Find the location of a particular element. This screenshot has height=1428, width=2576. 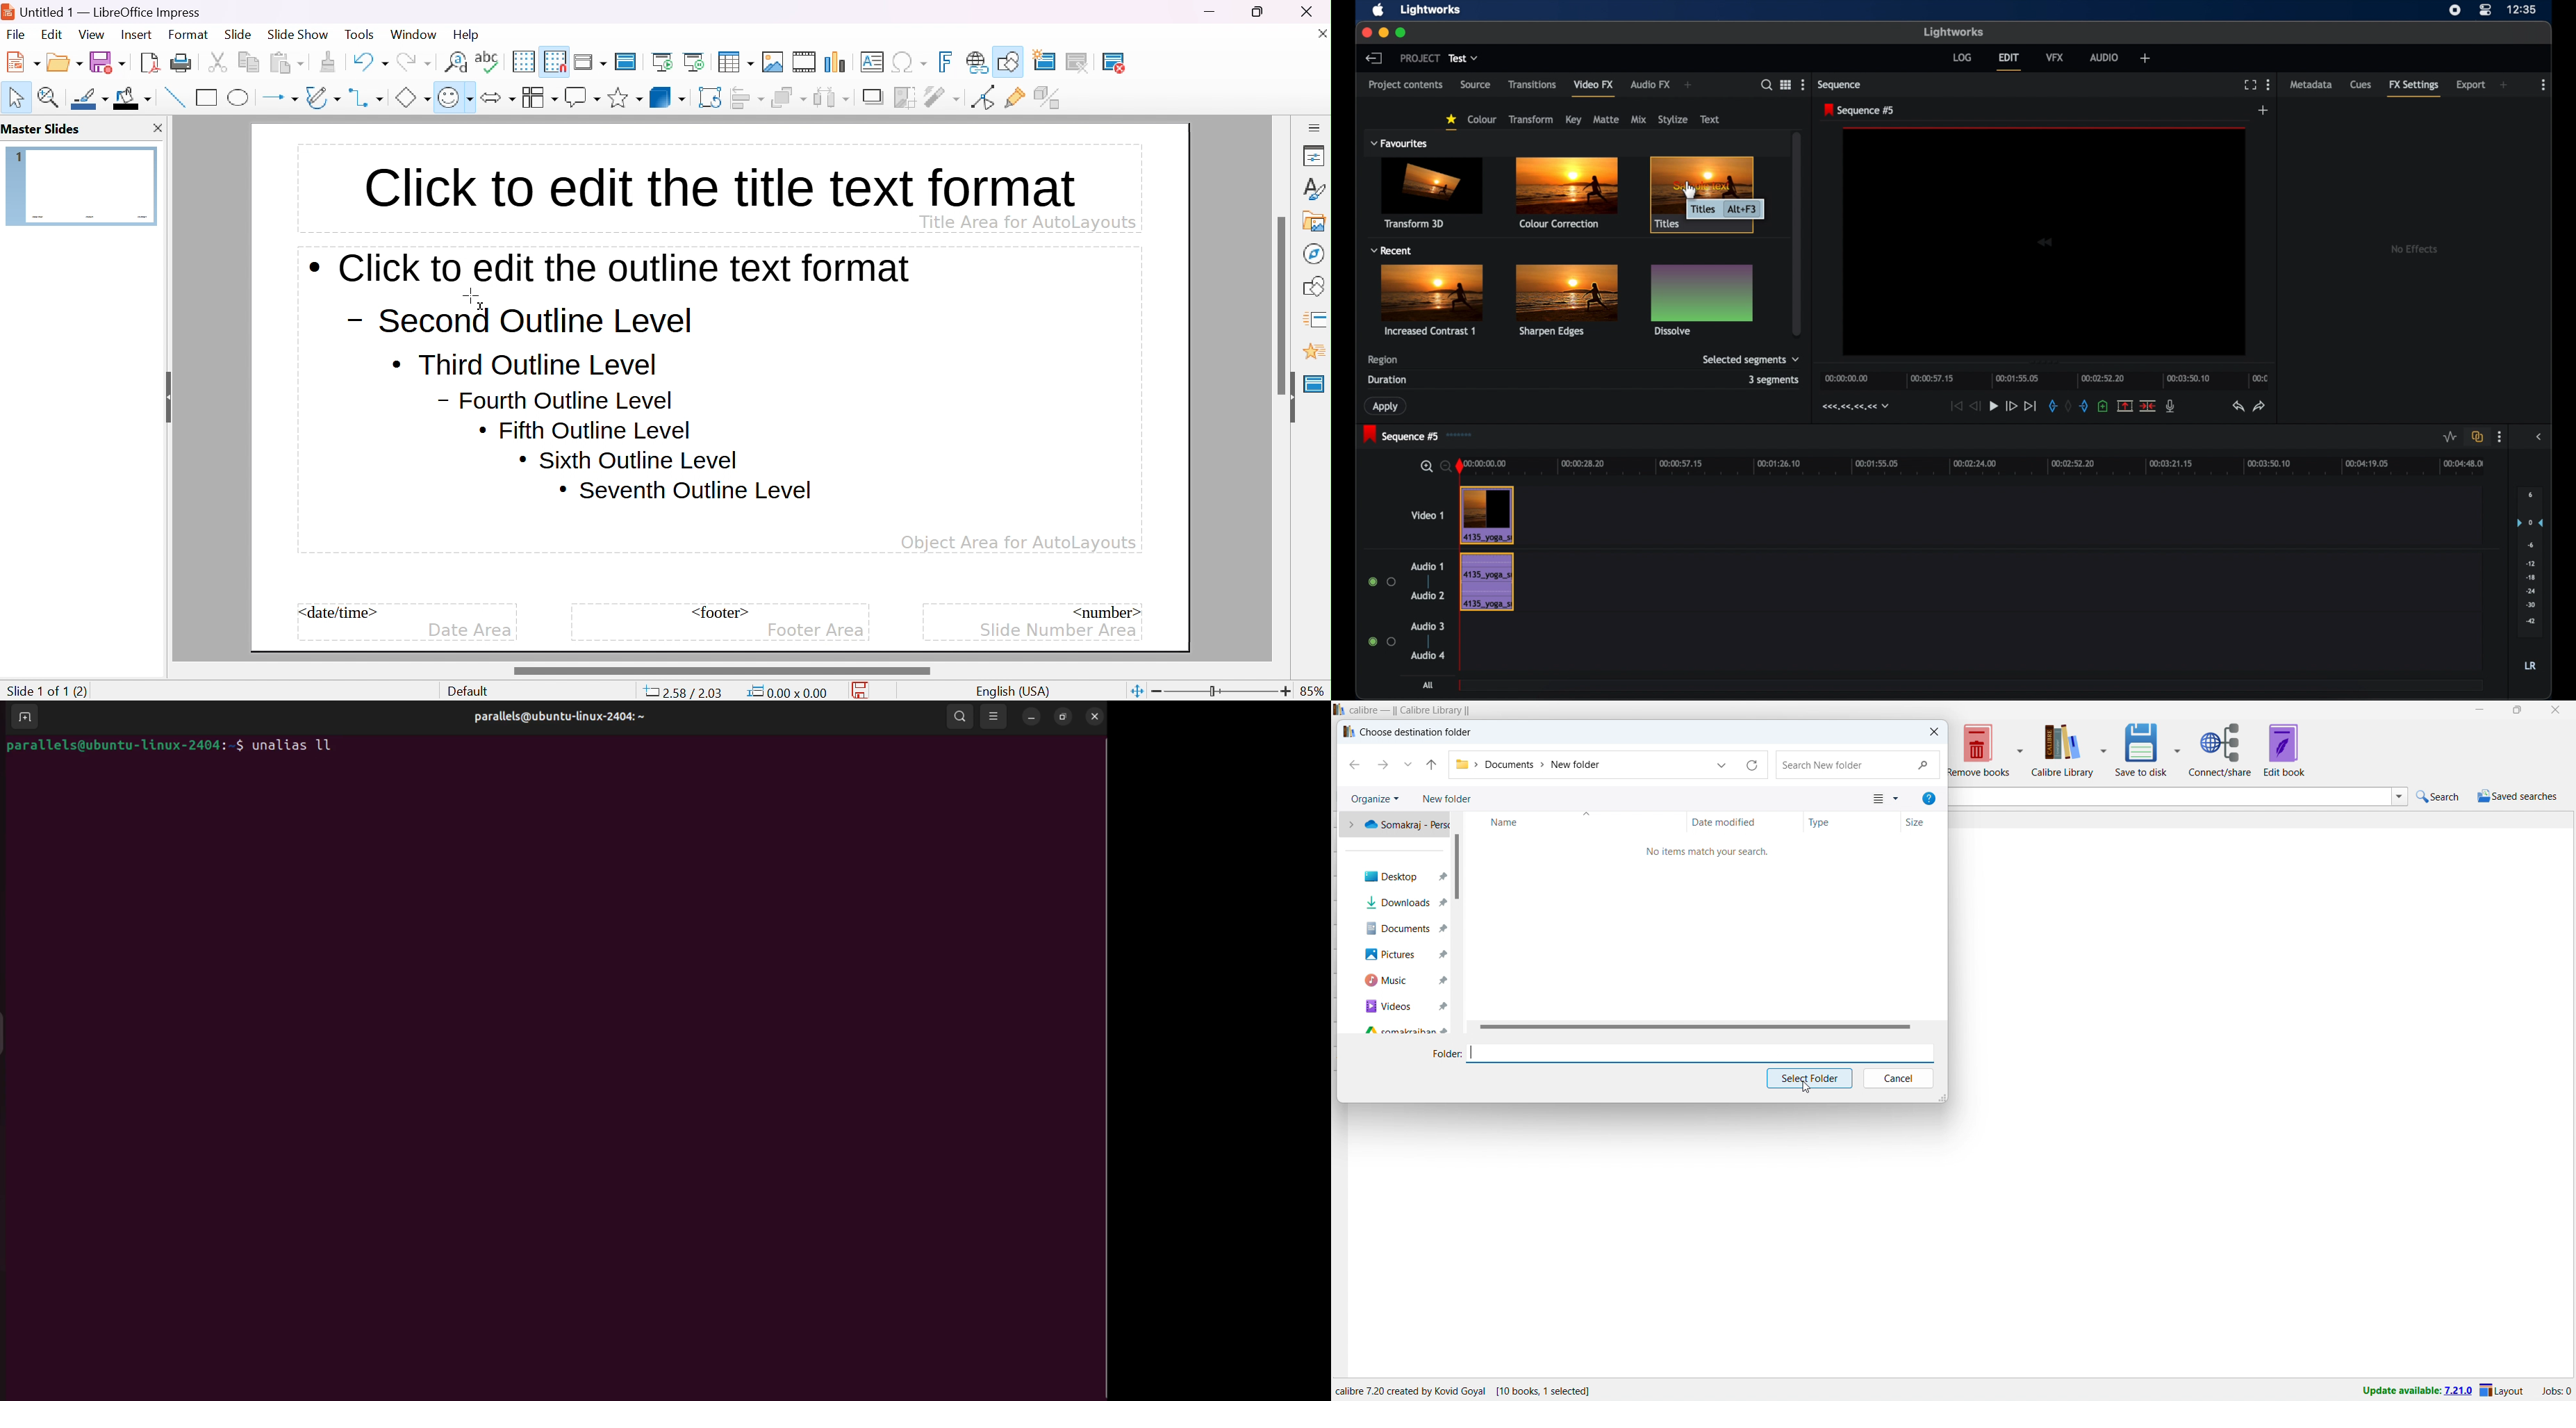

insert is located at coordinates (135, 33).